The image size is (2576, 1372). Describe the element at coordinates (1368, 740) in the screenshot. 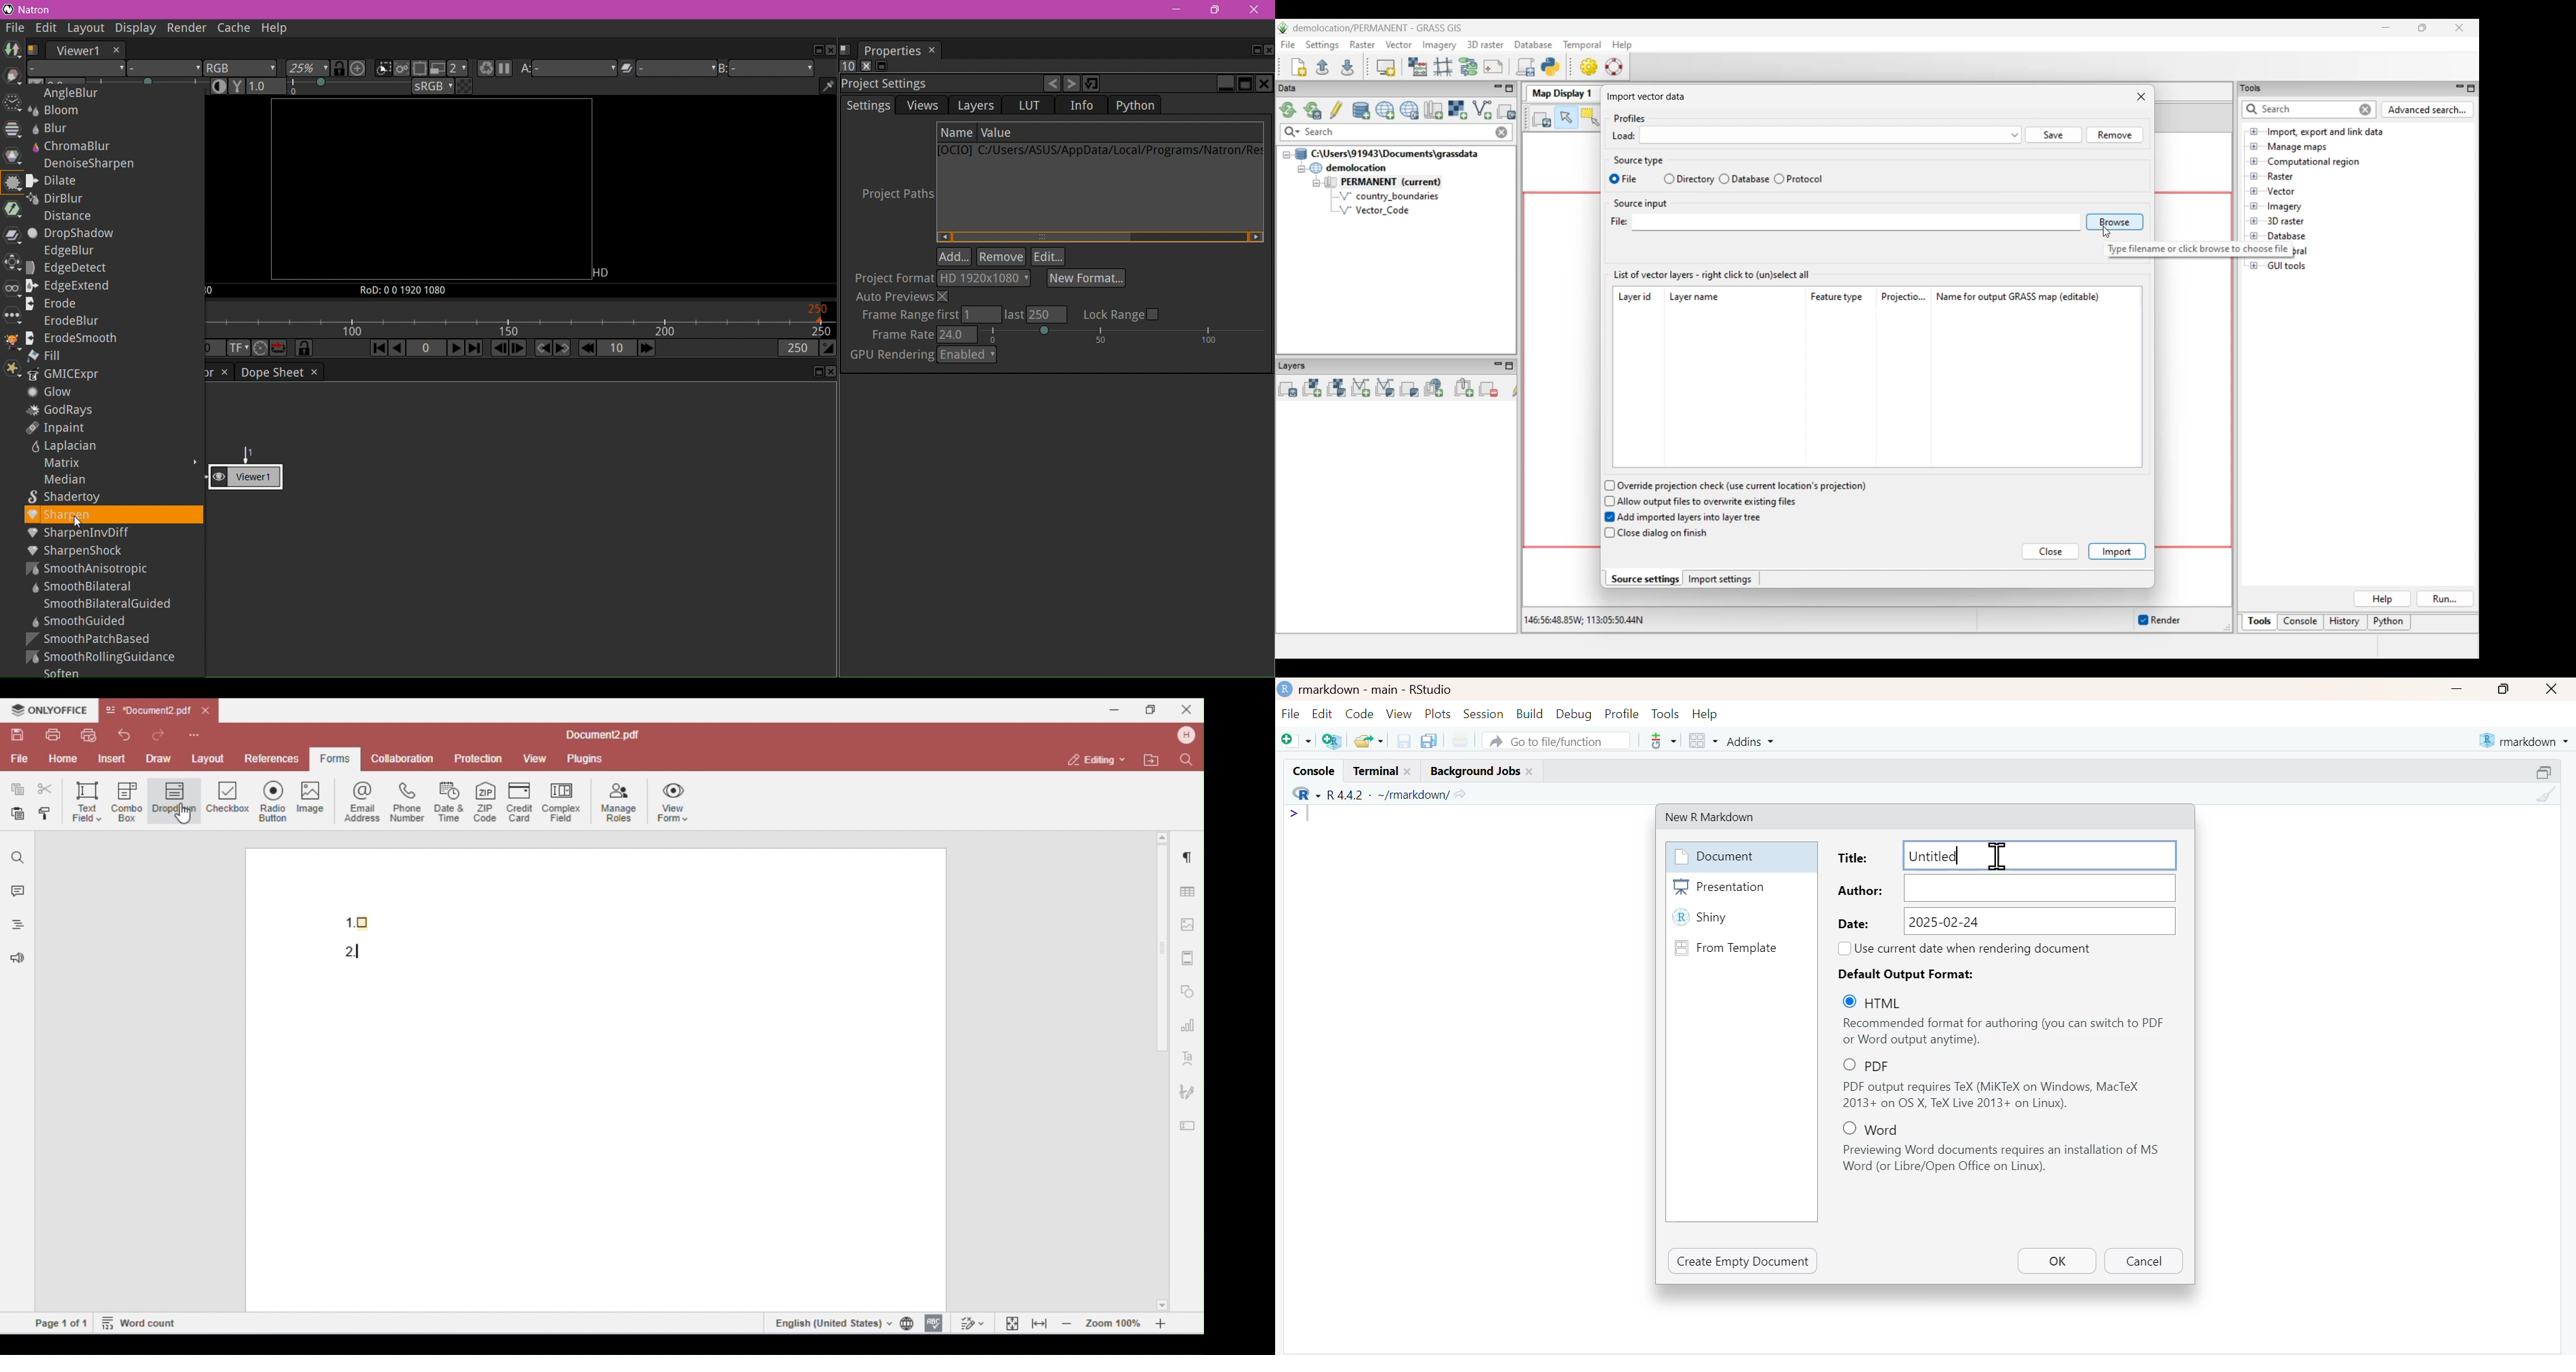

I see `open an existing file` at that location.